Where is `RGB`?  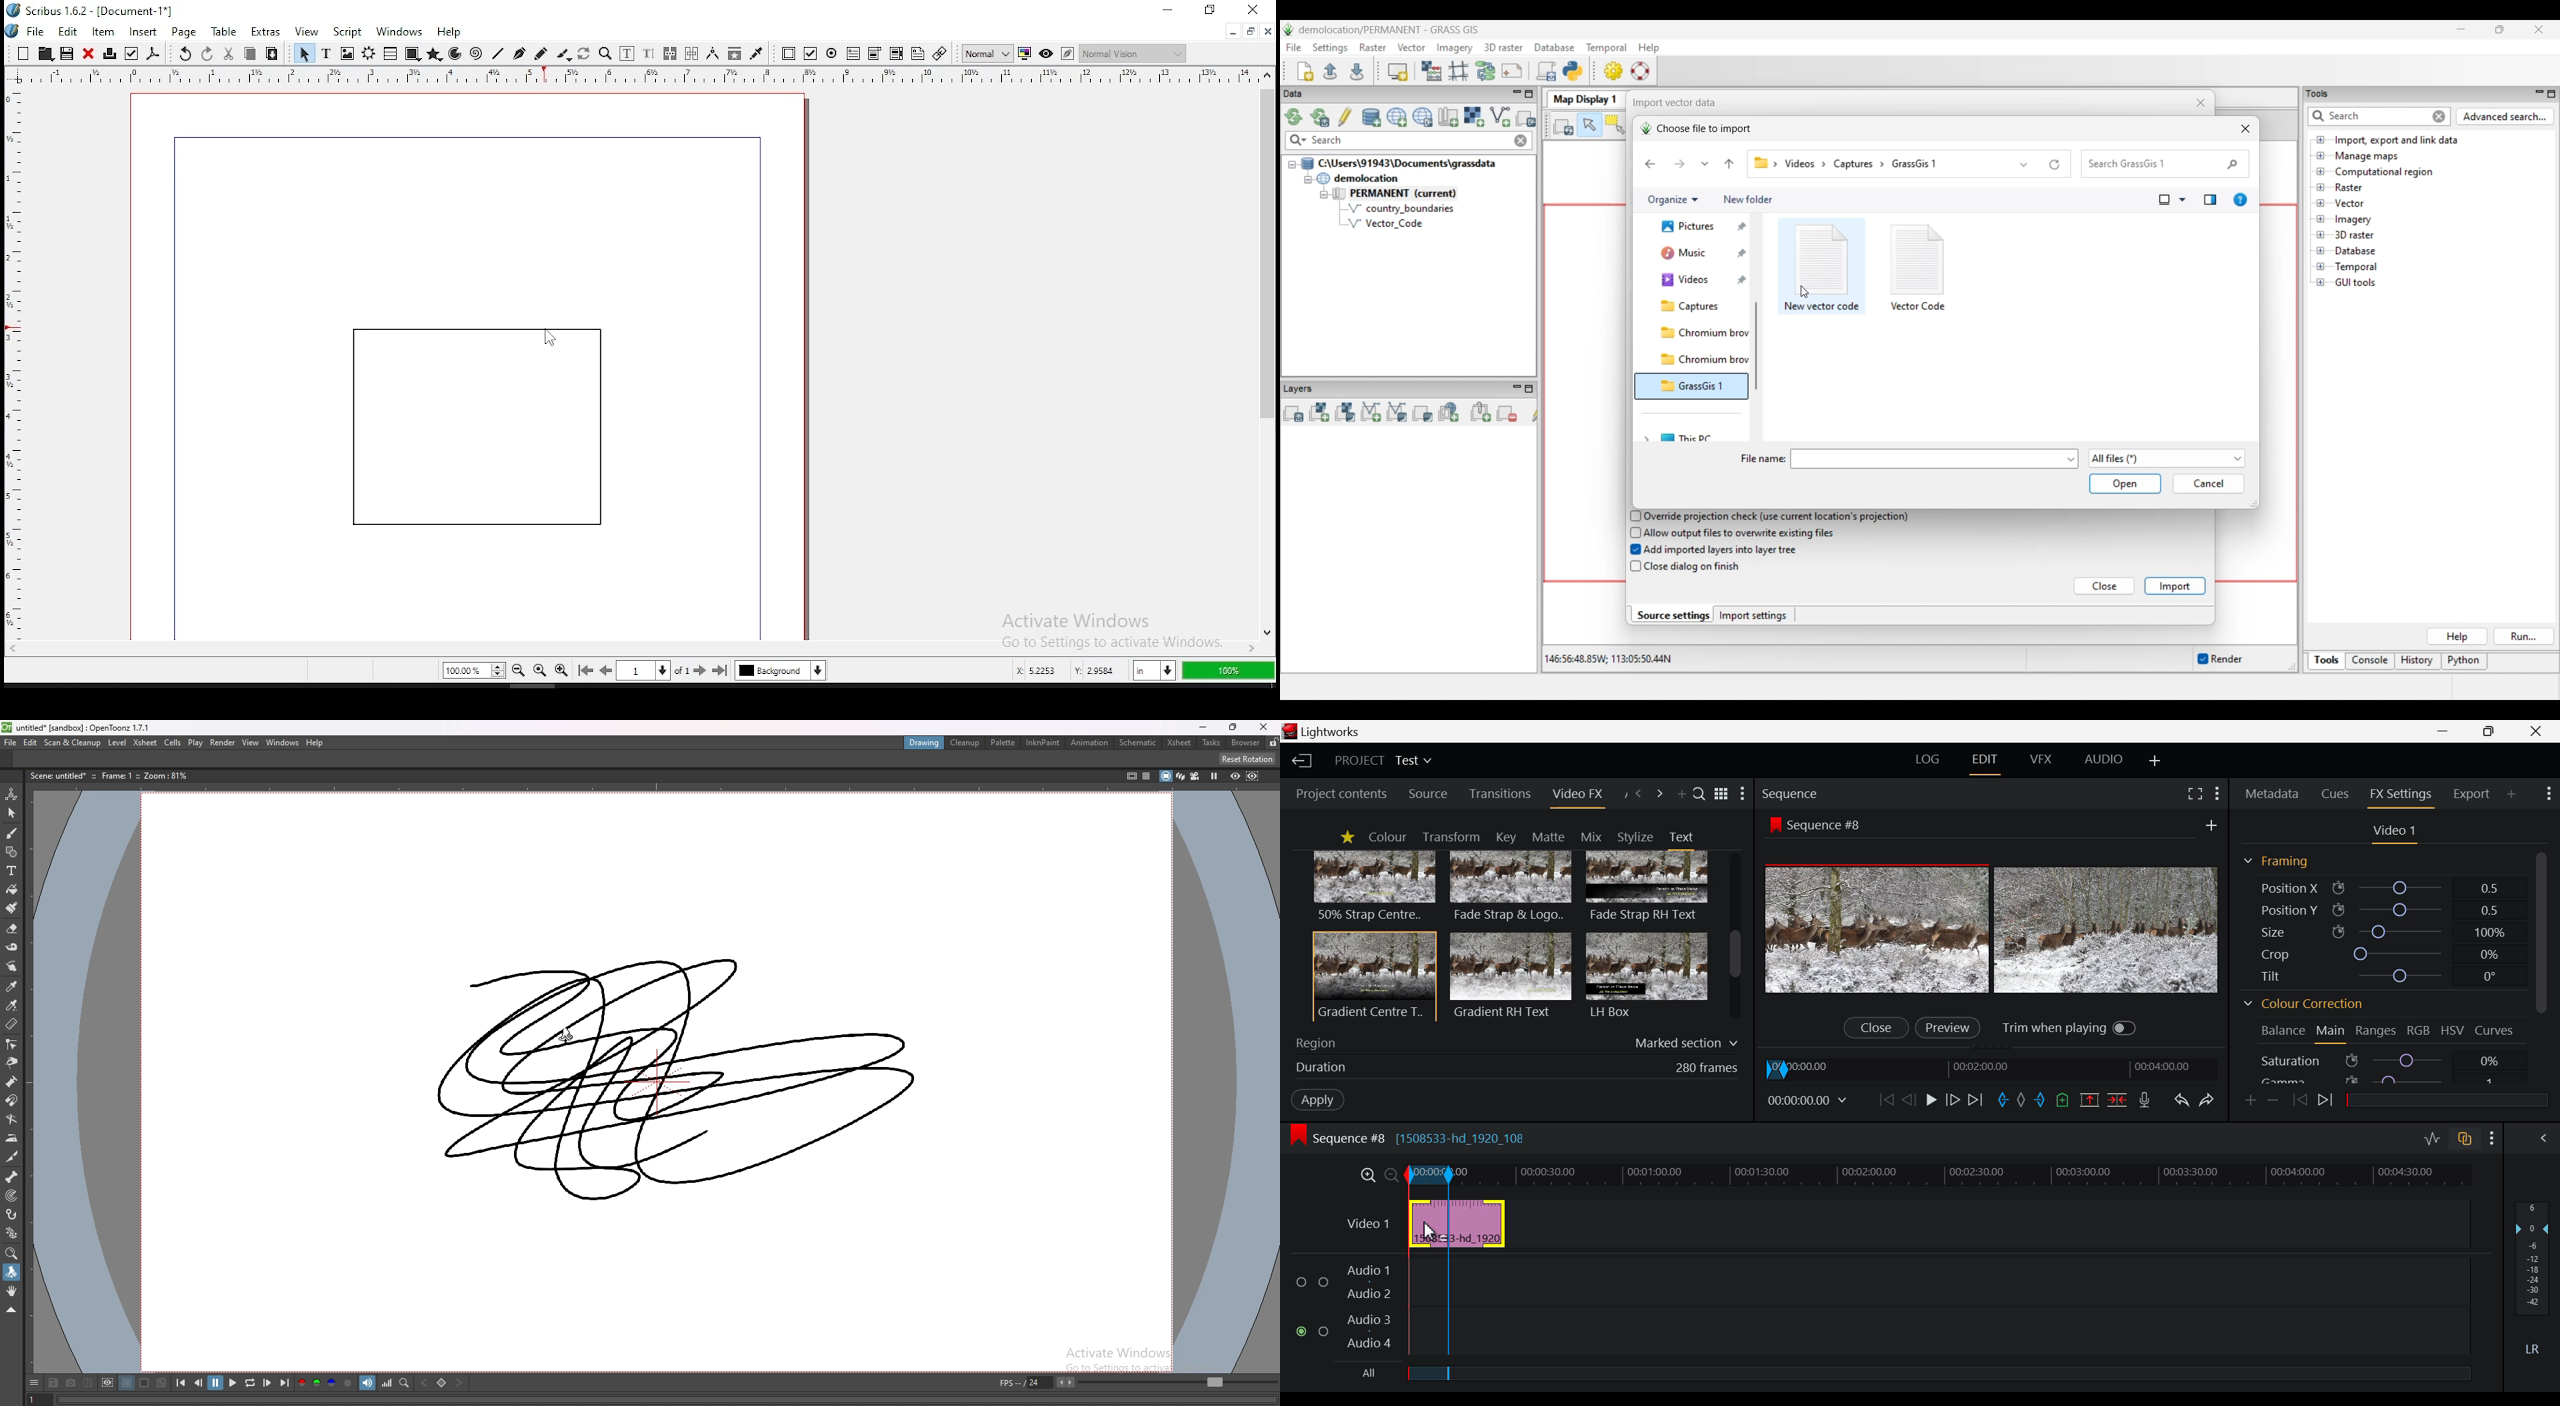 RGB is located at coordinates (2419, 1033).